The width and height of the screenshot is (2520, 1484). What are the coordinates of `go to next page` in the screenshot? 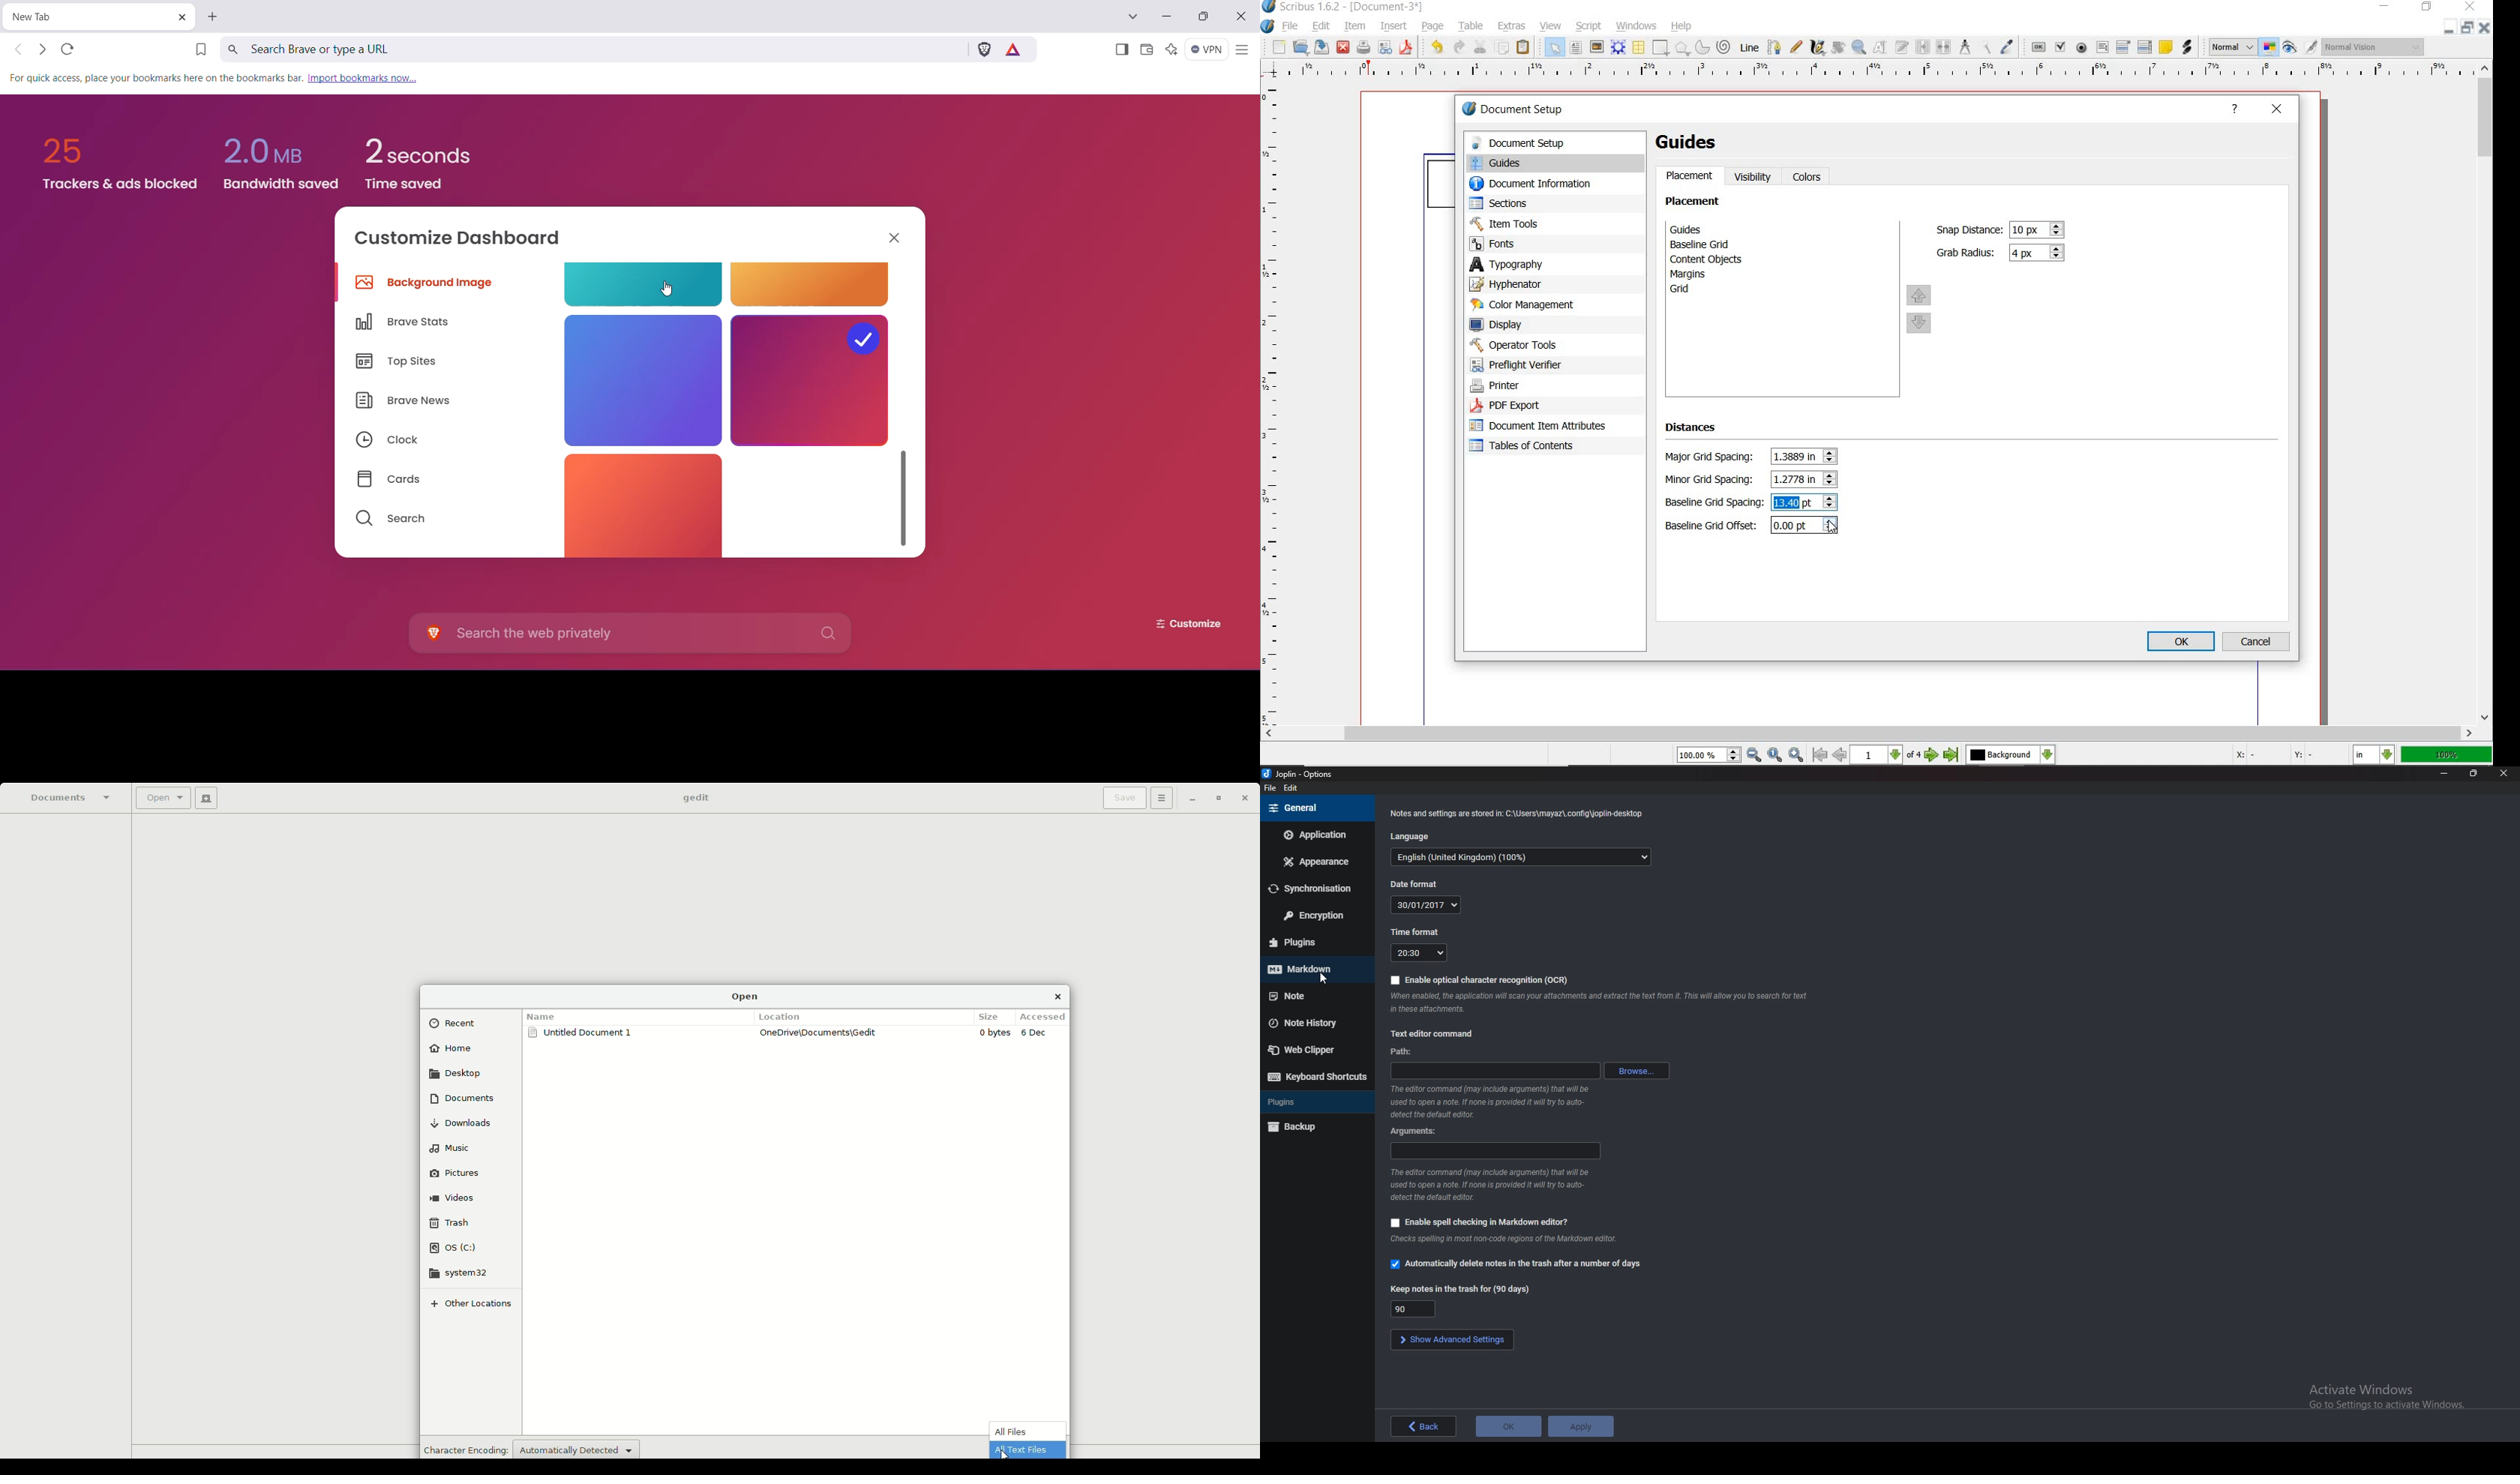 It's located at (1934, 755).